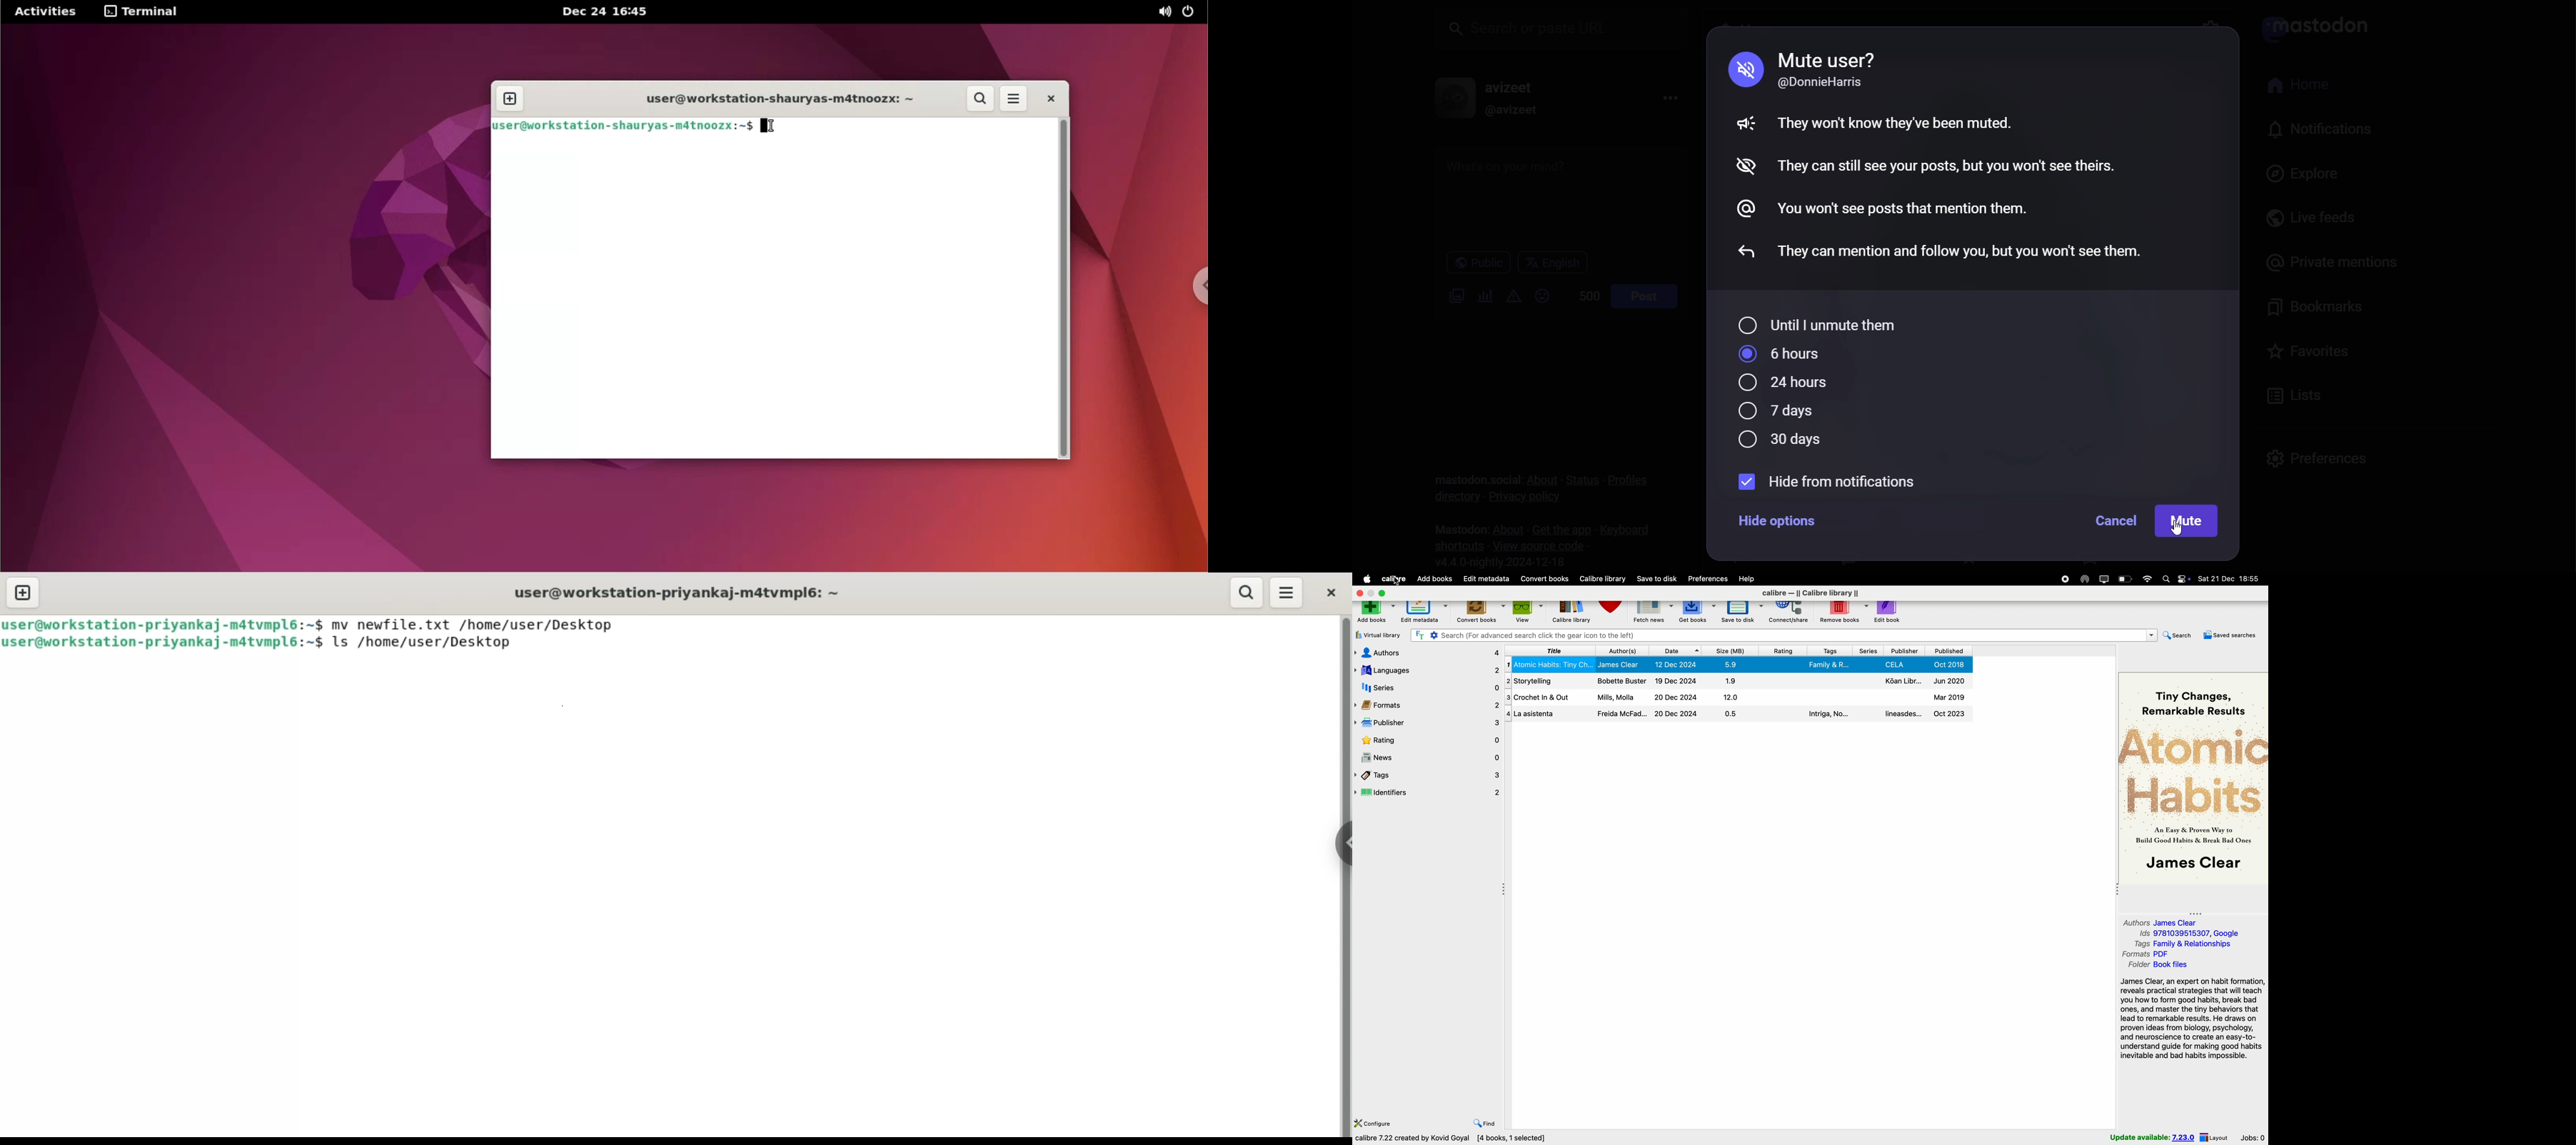 The image size is (2576, 1148). Describe the element at coordinates (2186, 579) in the screenshot. I see `controls` at that location.